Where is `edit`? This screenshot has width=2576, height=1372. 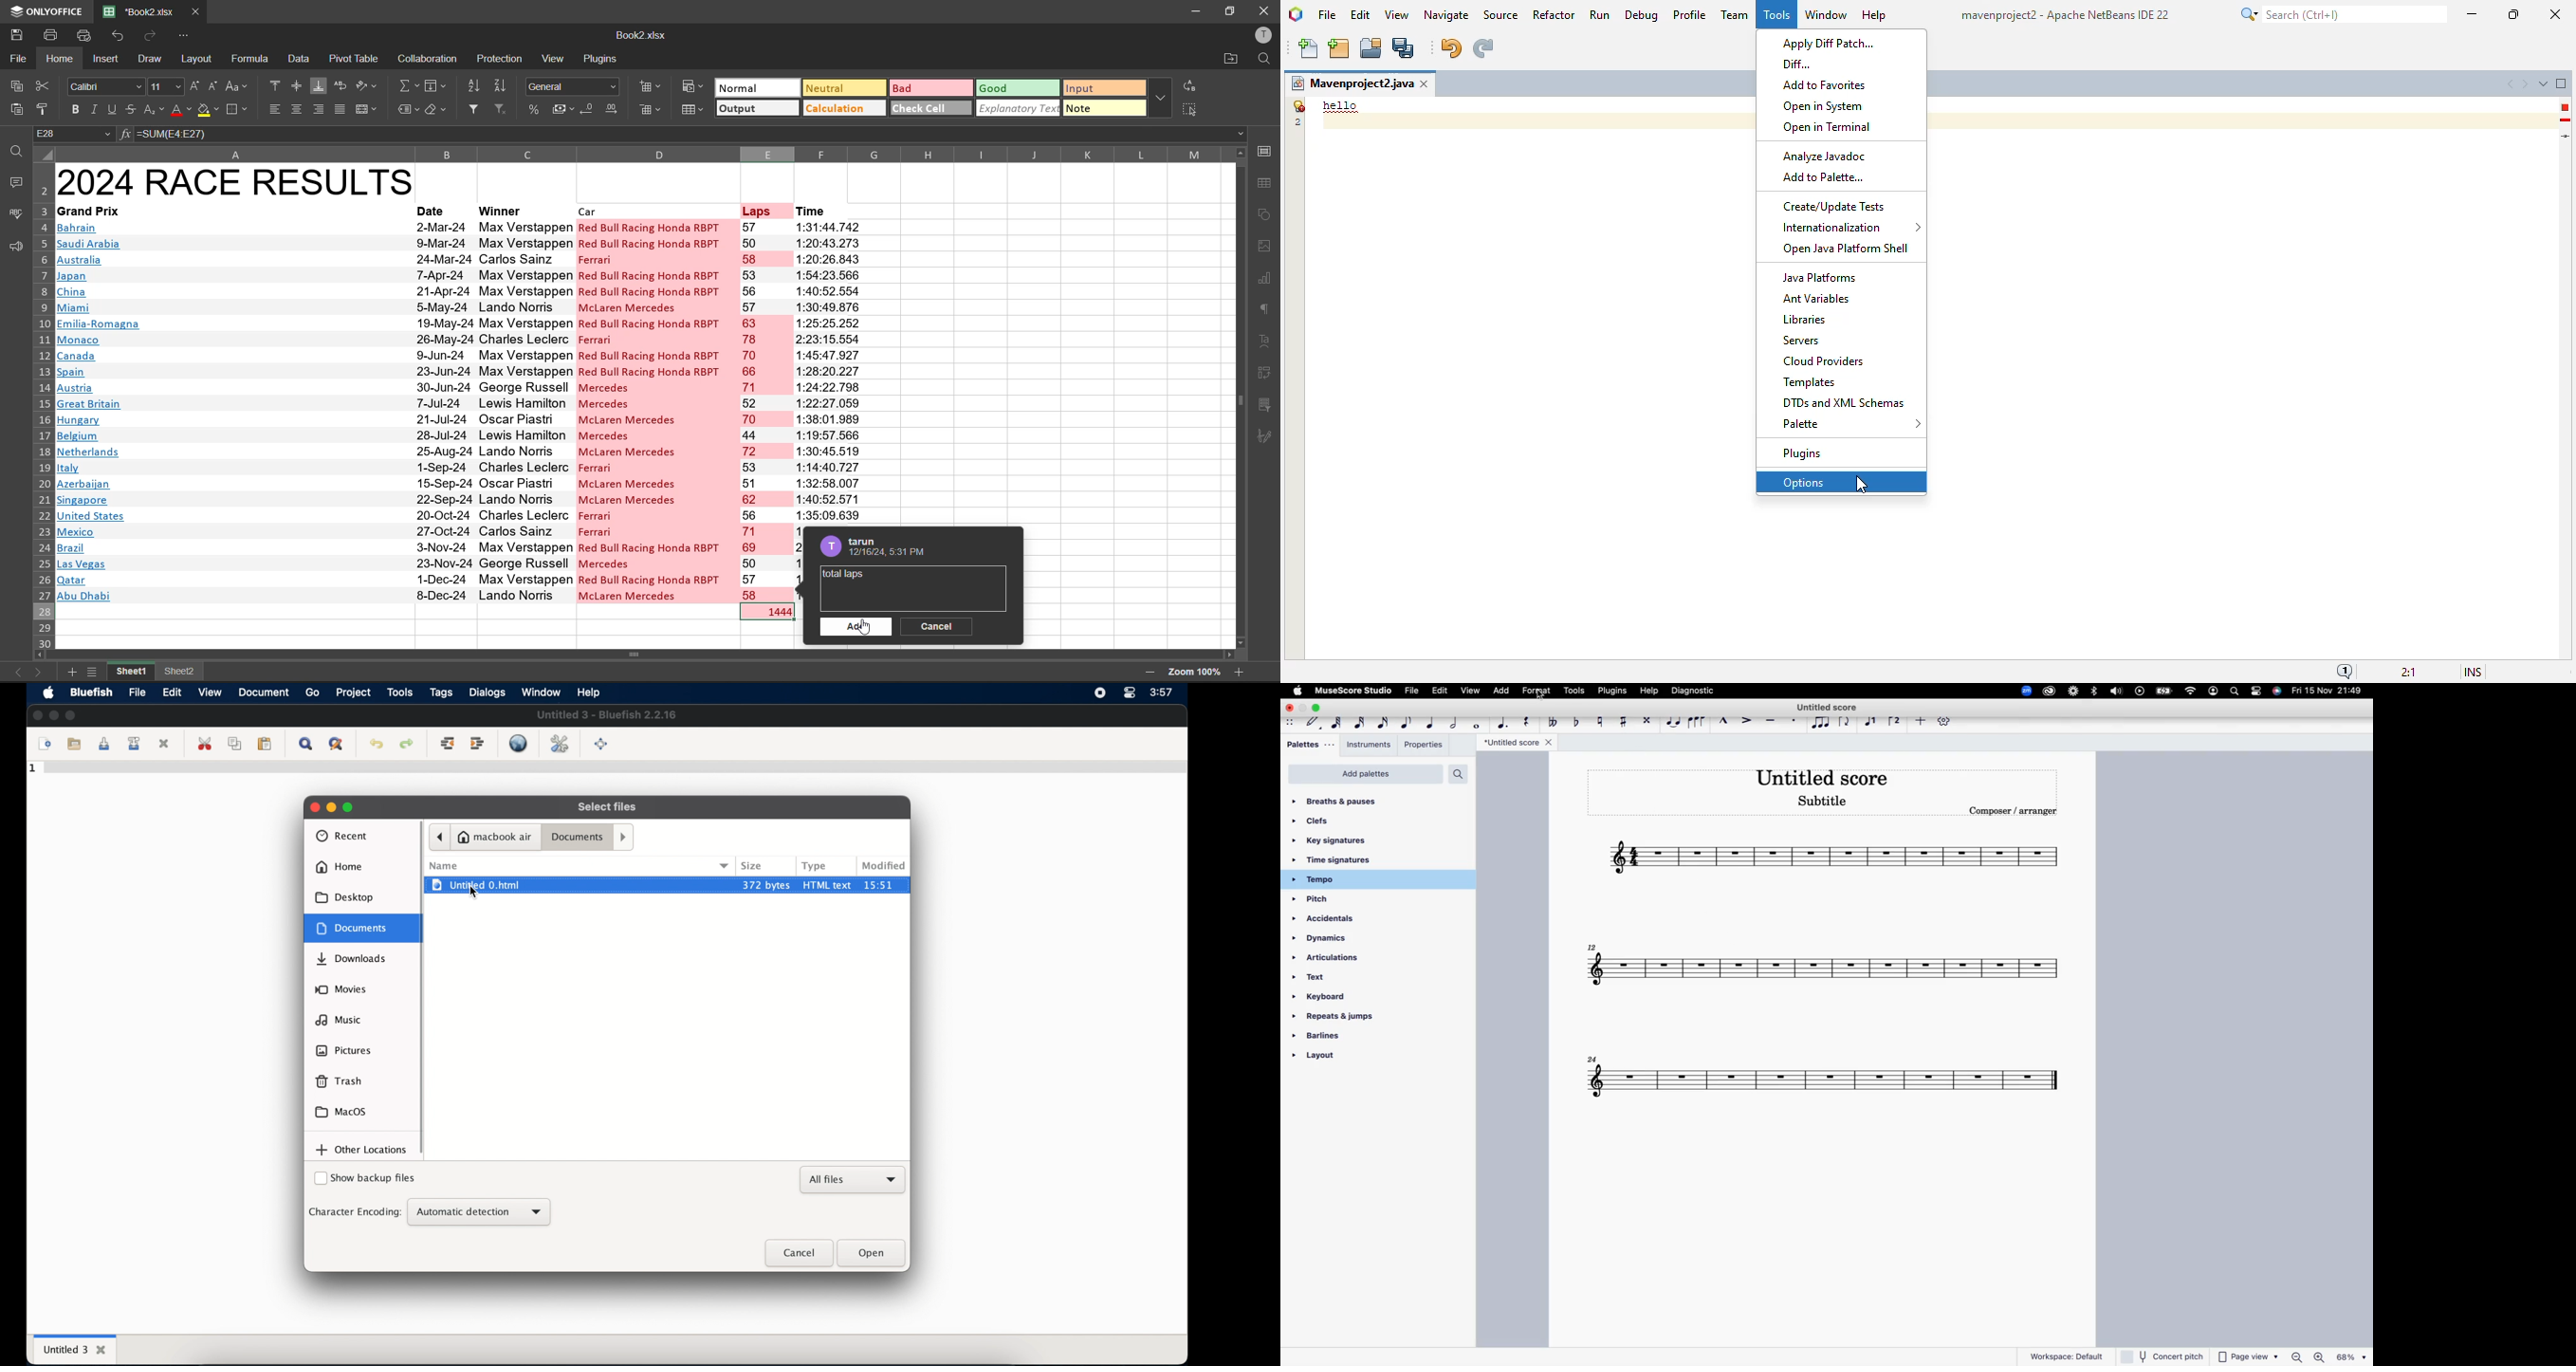 edit is located at coordinates (172, 693).